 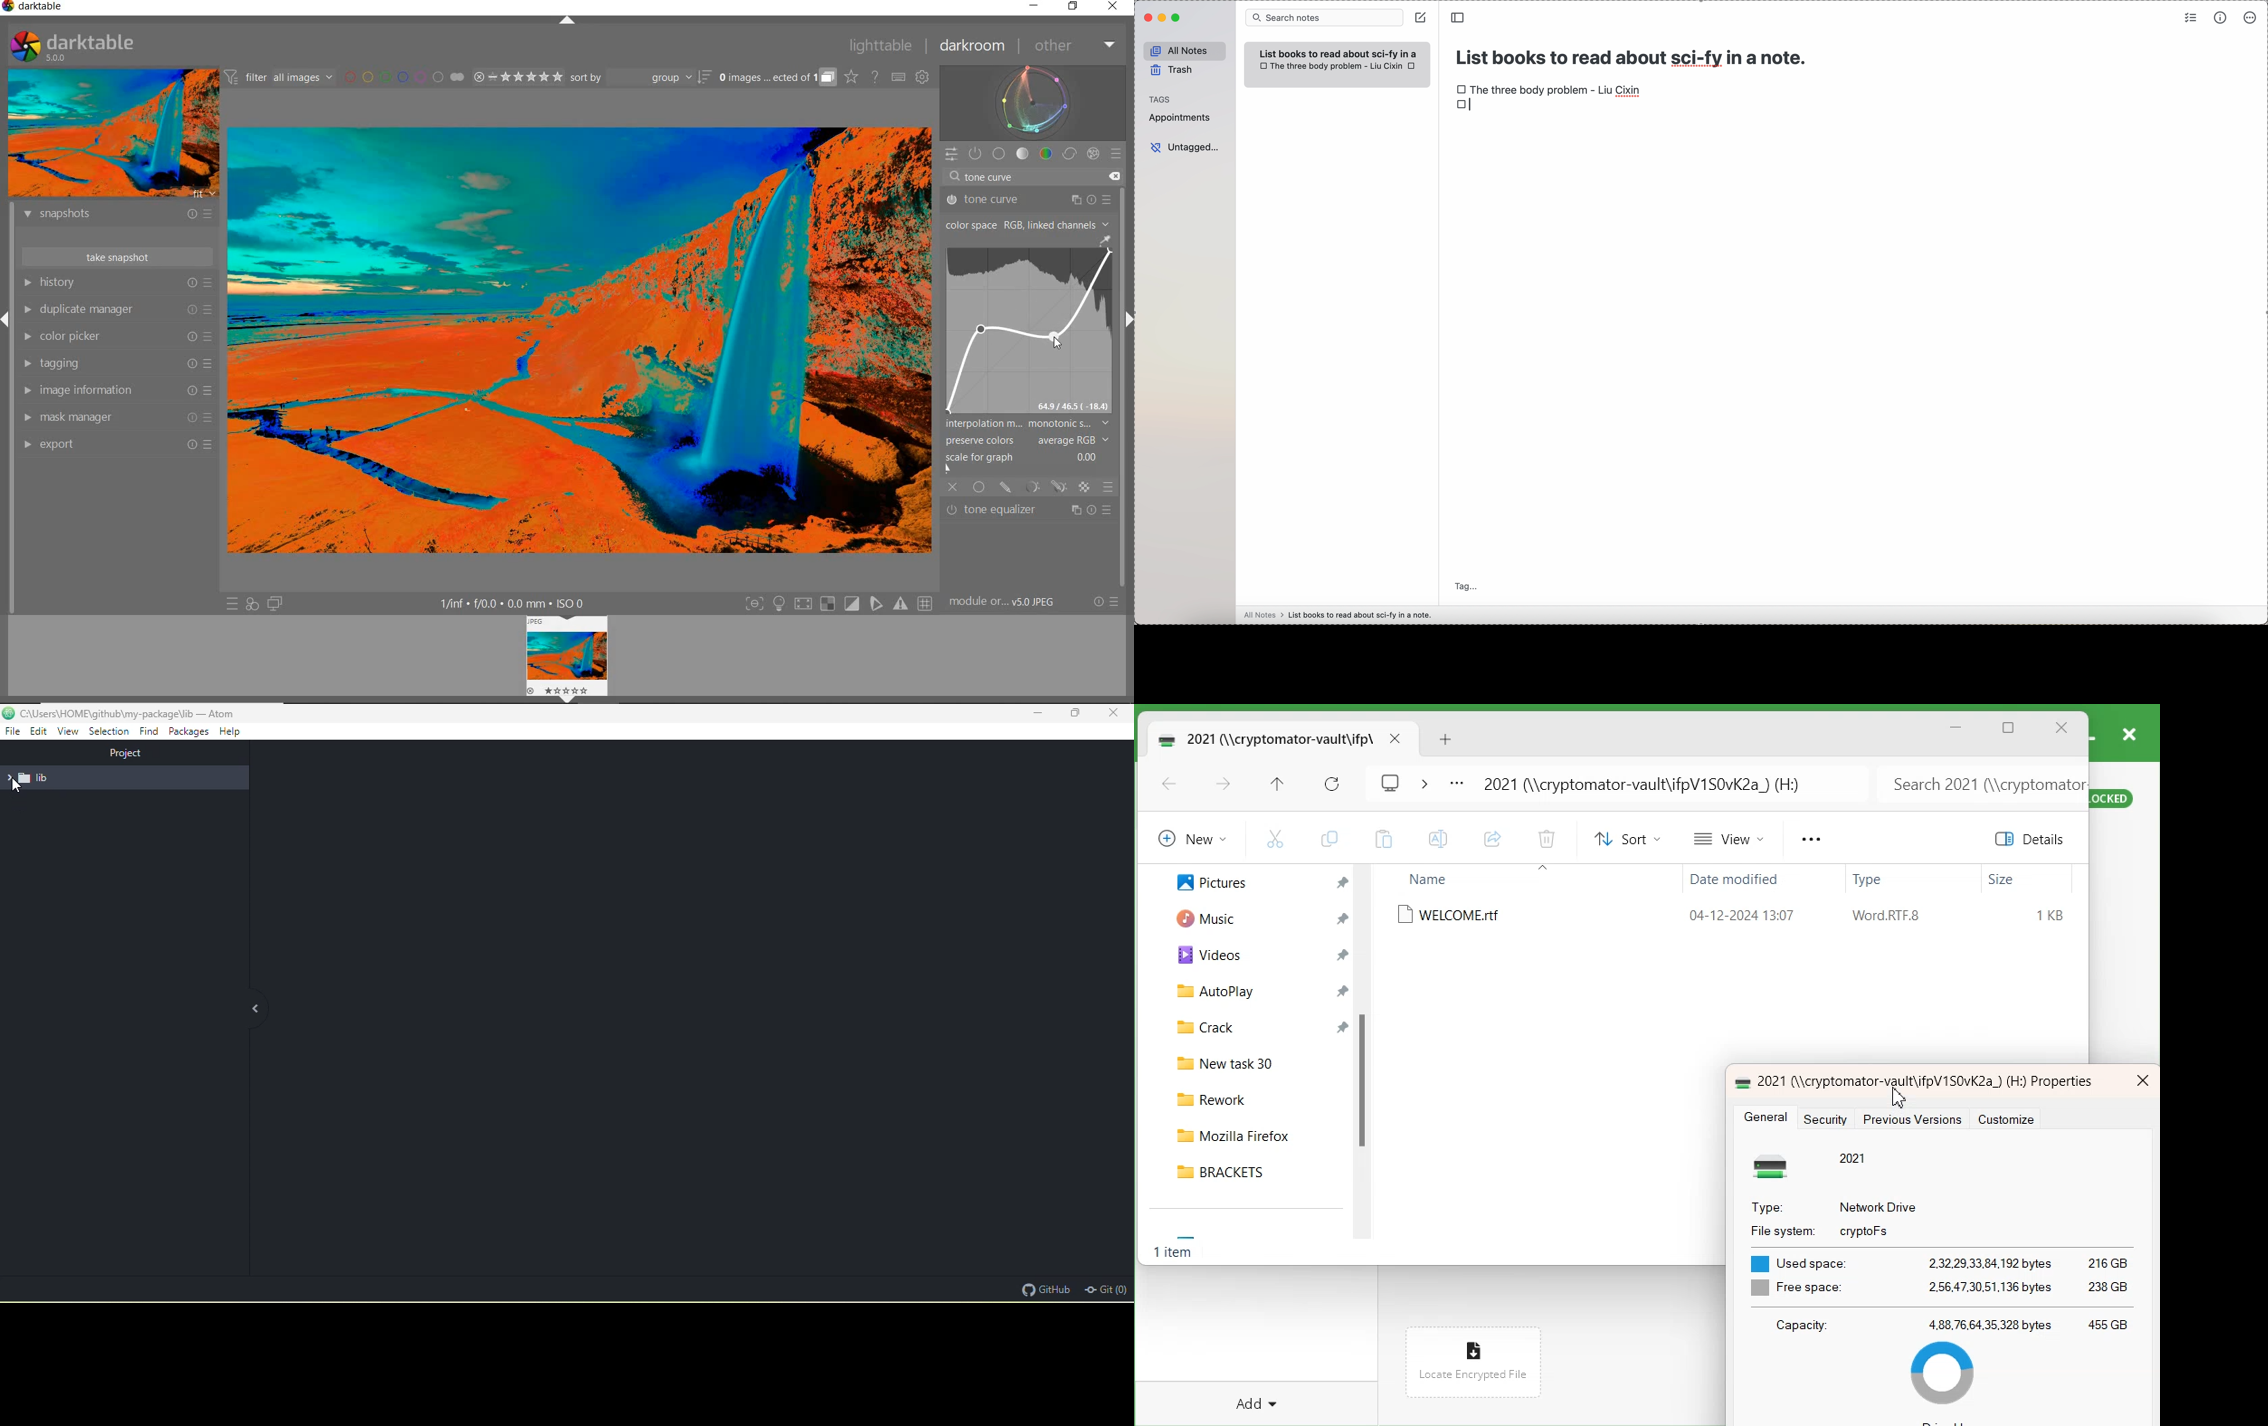 I want to click on atom icon, so click(x=8, y=713).